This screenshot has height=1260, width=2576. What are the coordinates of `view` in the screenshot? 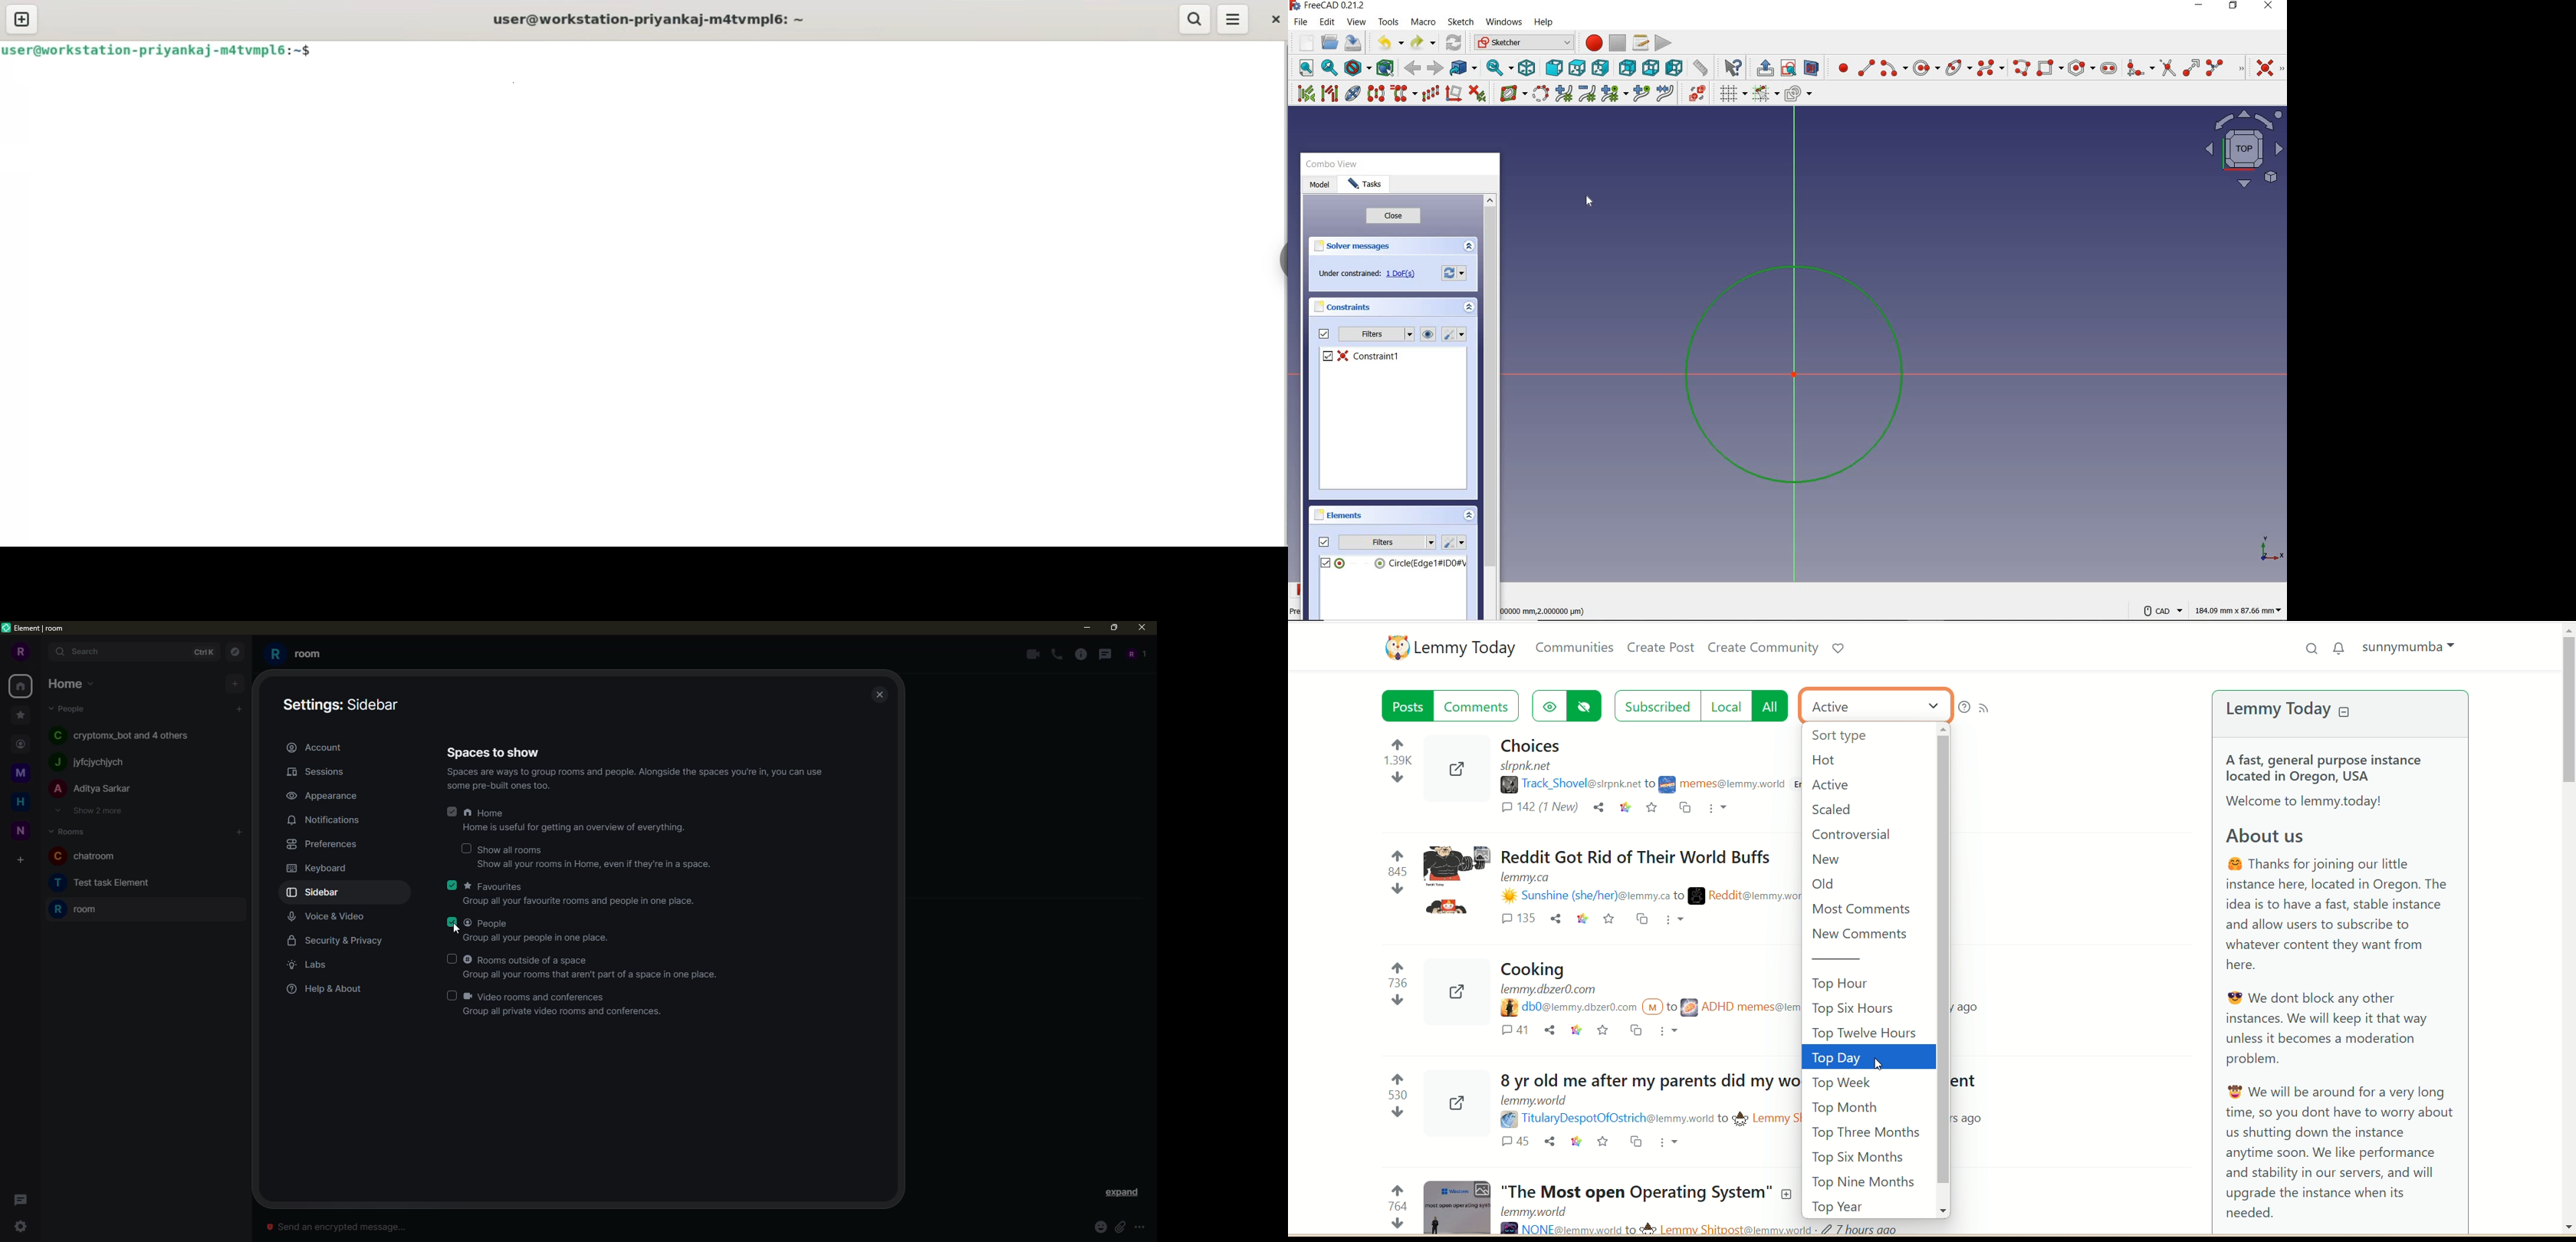 It's located at (1428, 334).